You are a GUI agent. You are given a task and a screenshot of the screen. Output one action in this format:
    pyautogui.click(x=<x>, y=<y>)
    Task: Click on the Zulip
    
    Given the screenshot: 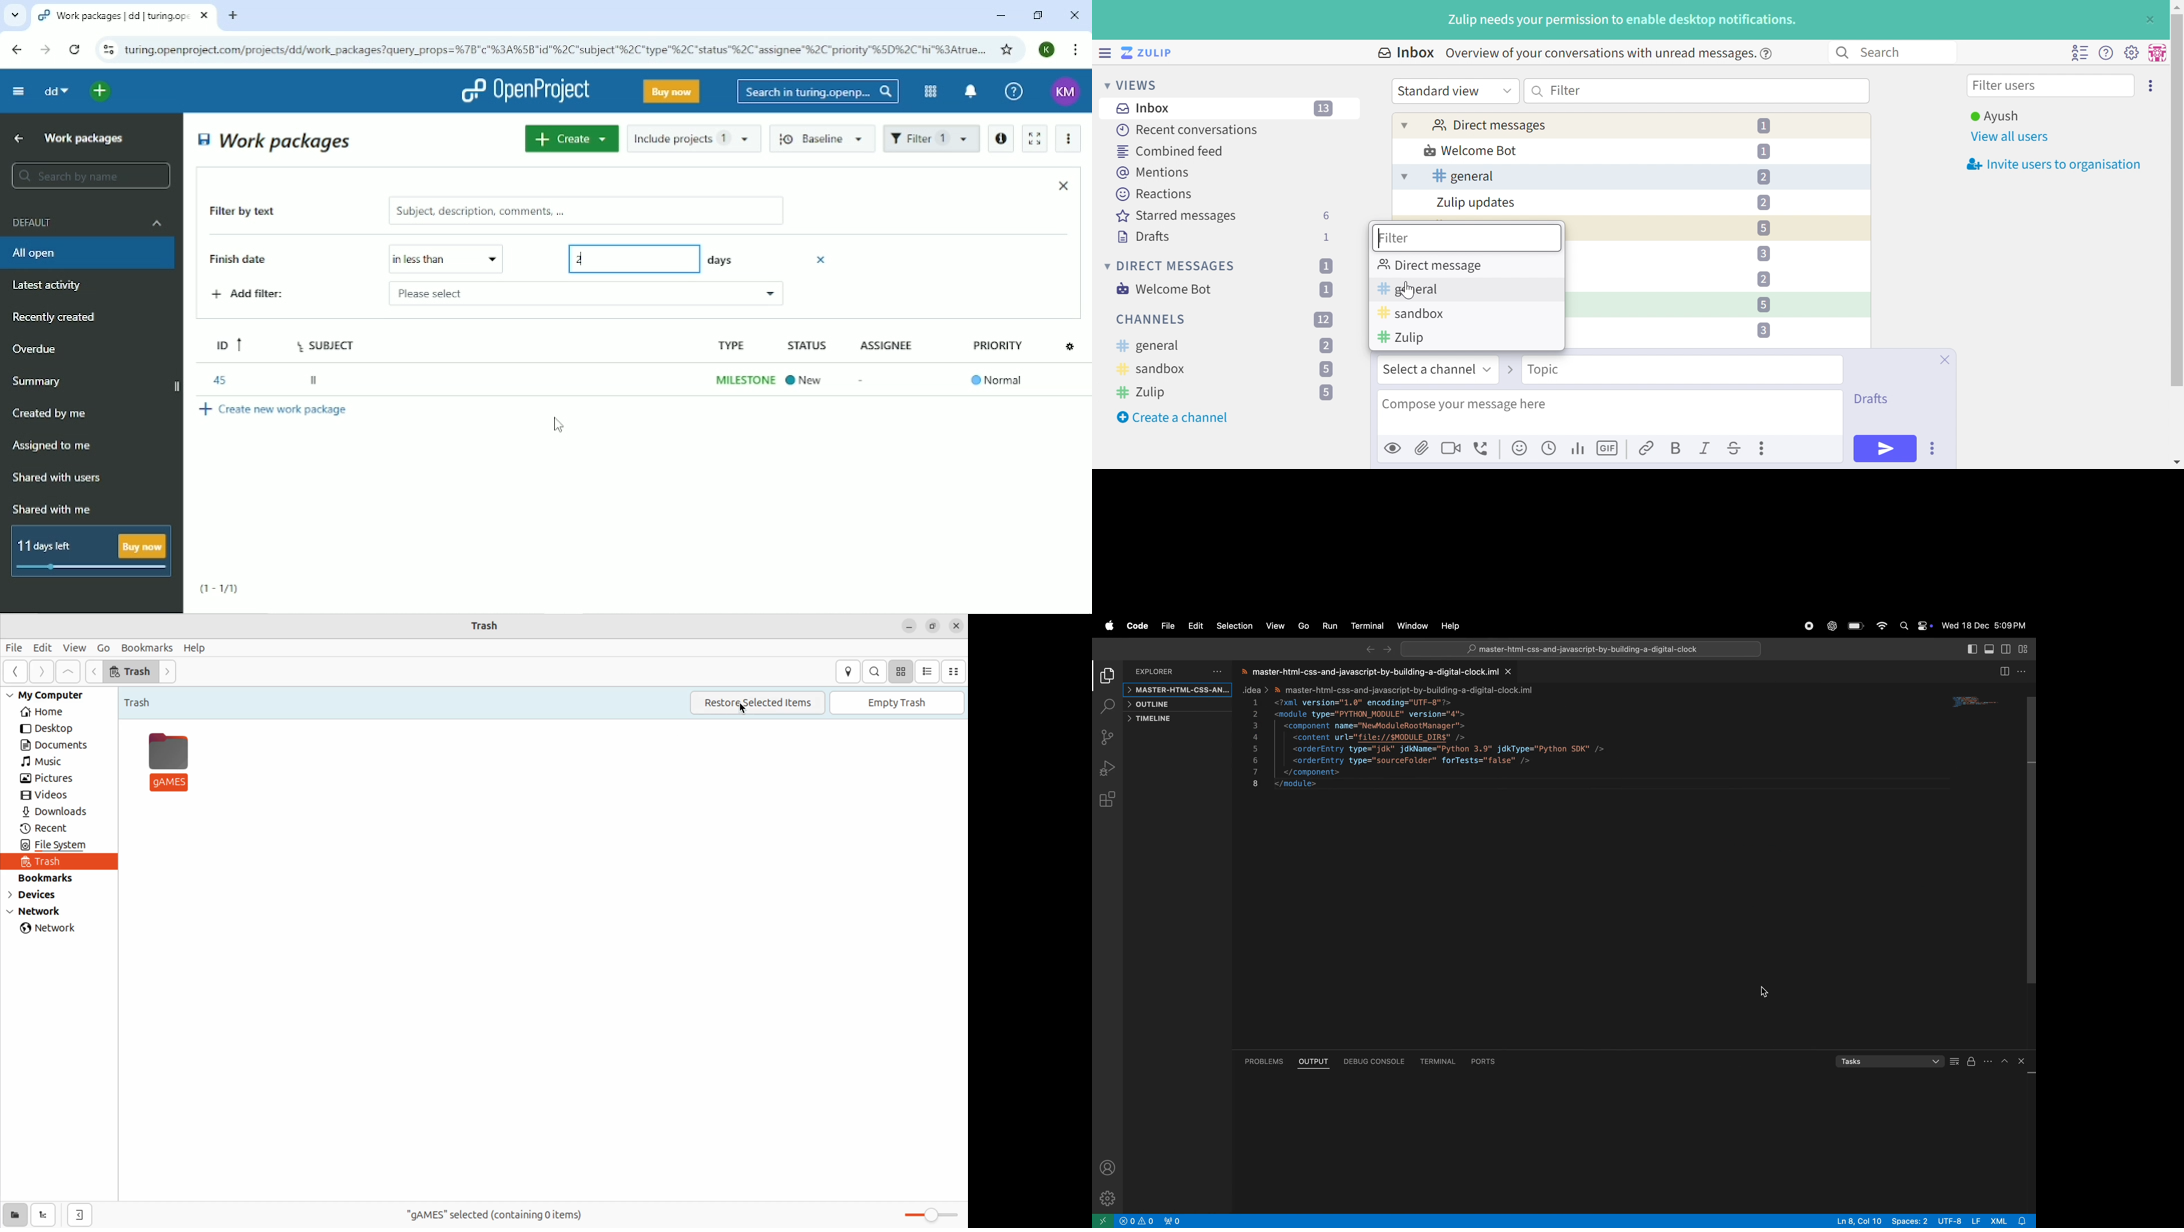 What is the action you would take?
    pyautogui.click(x=1144, y=392)
    